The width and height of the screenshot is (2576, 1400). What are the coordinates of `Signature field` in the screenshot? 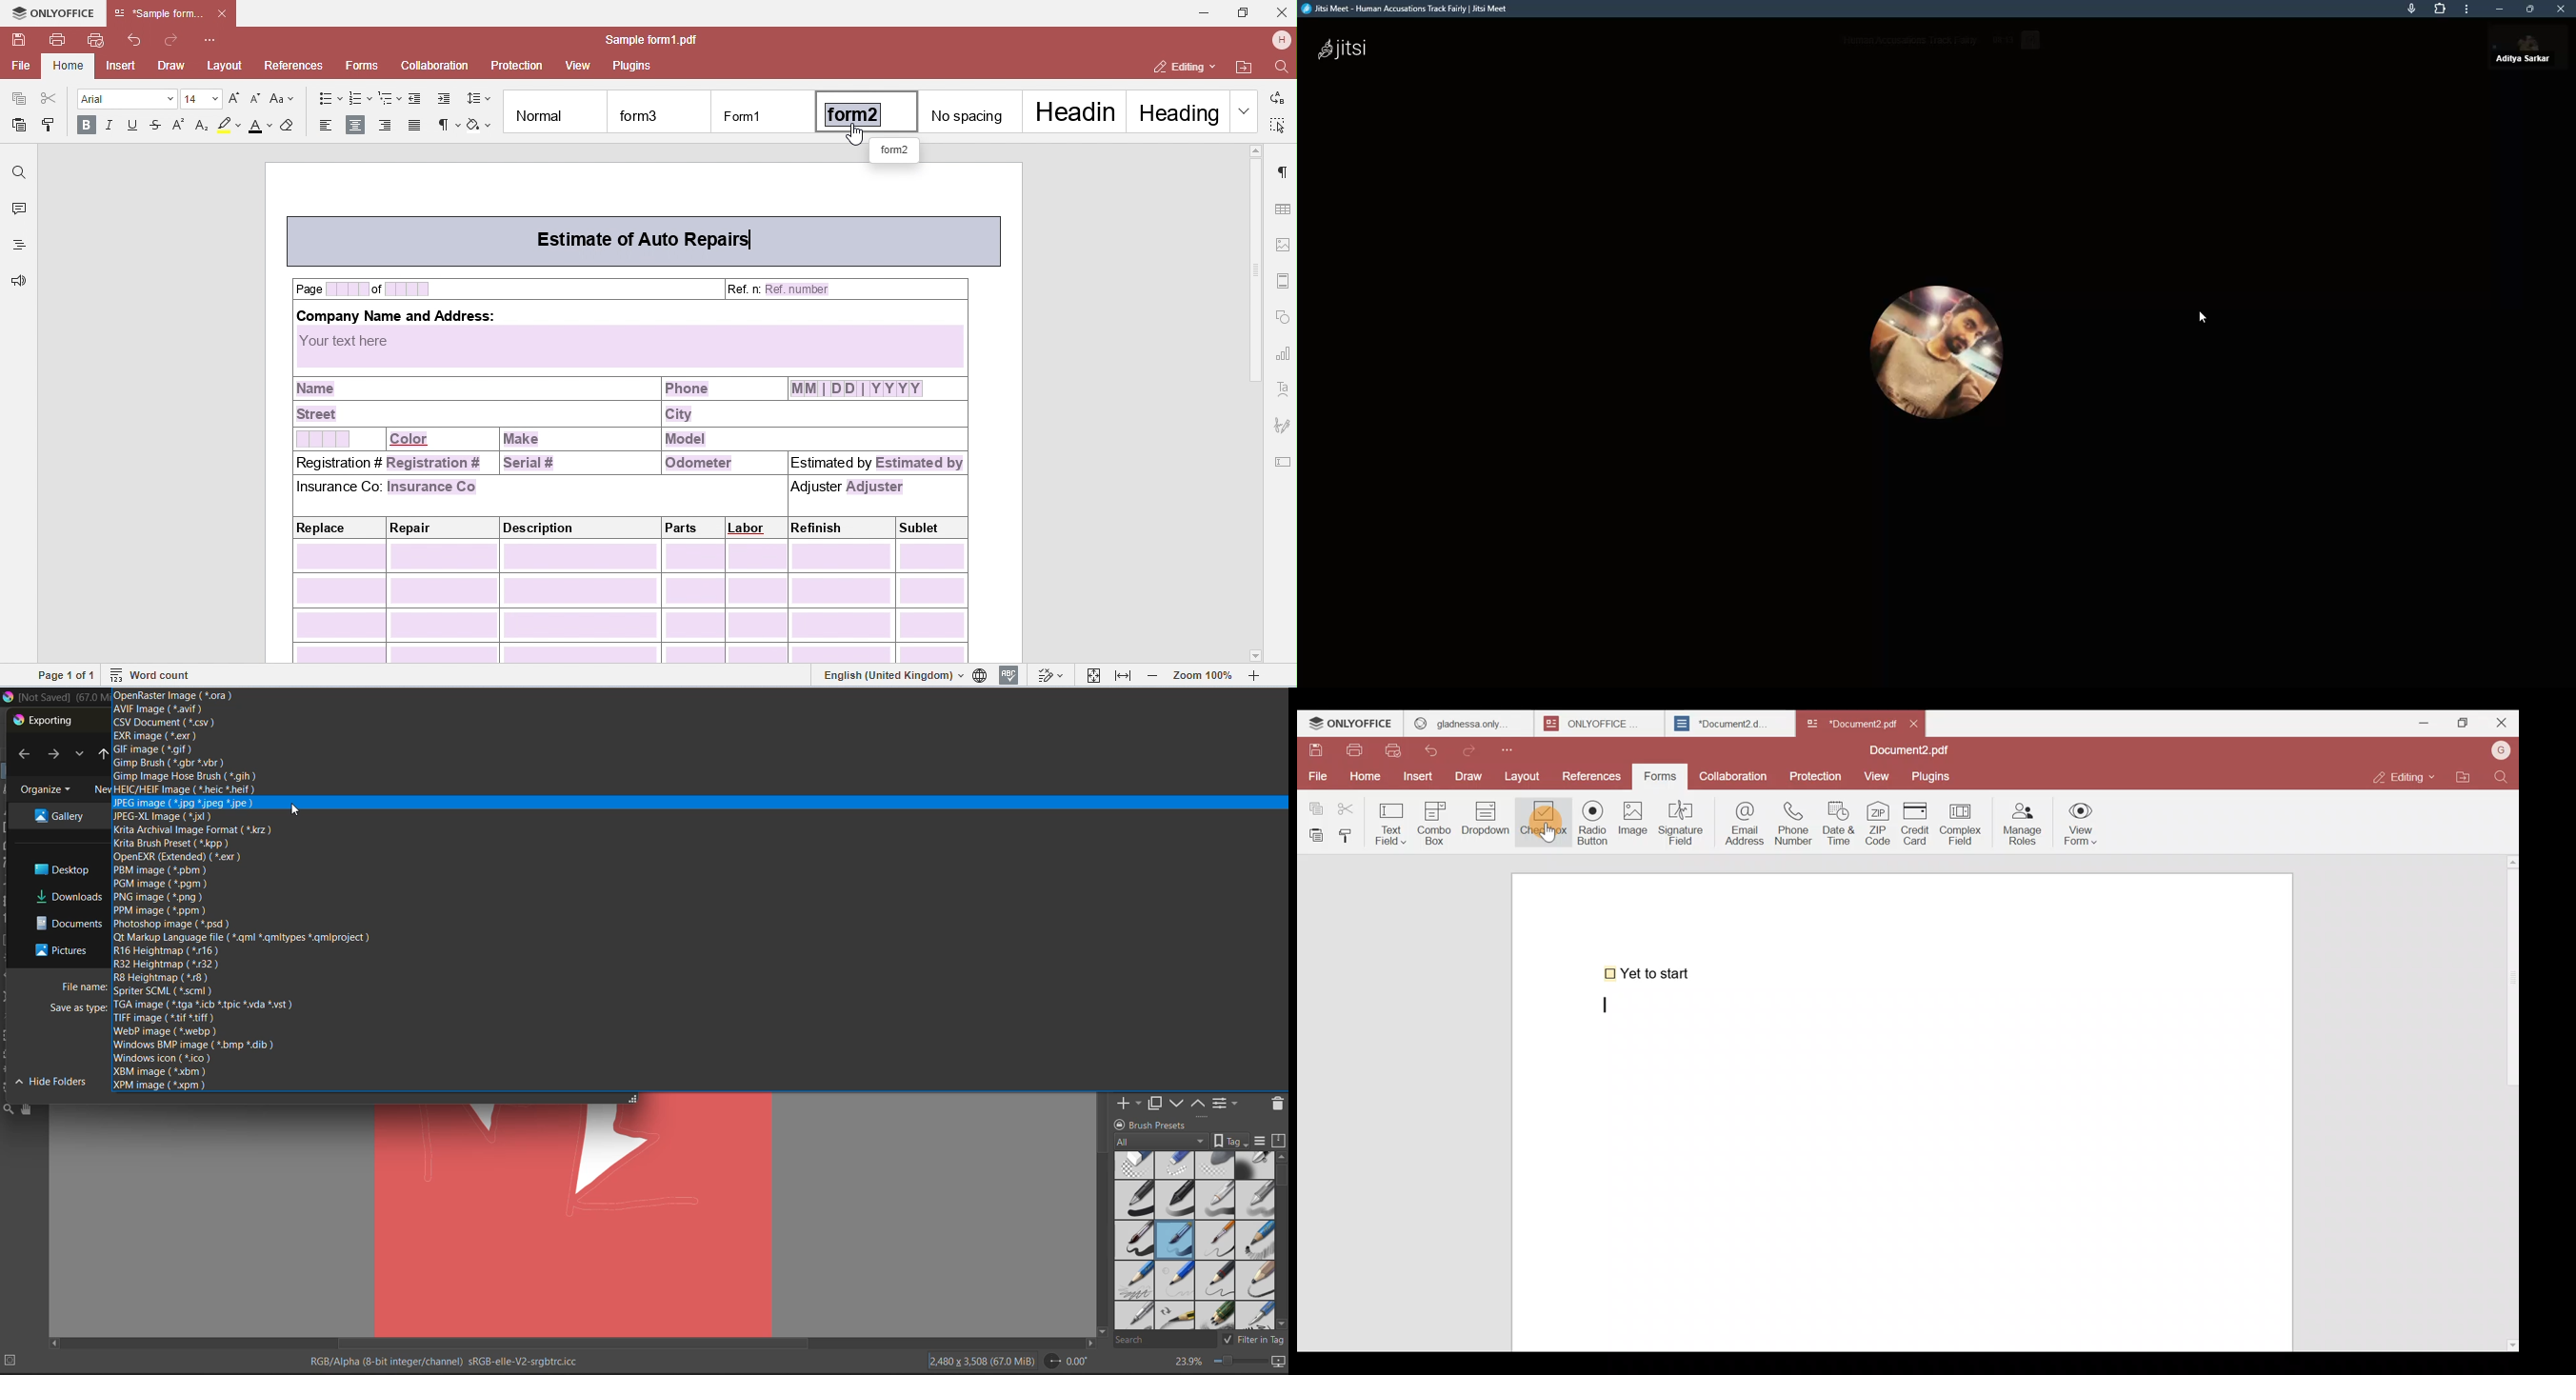 It's located at (1685, 821).